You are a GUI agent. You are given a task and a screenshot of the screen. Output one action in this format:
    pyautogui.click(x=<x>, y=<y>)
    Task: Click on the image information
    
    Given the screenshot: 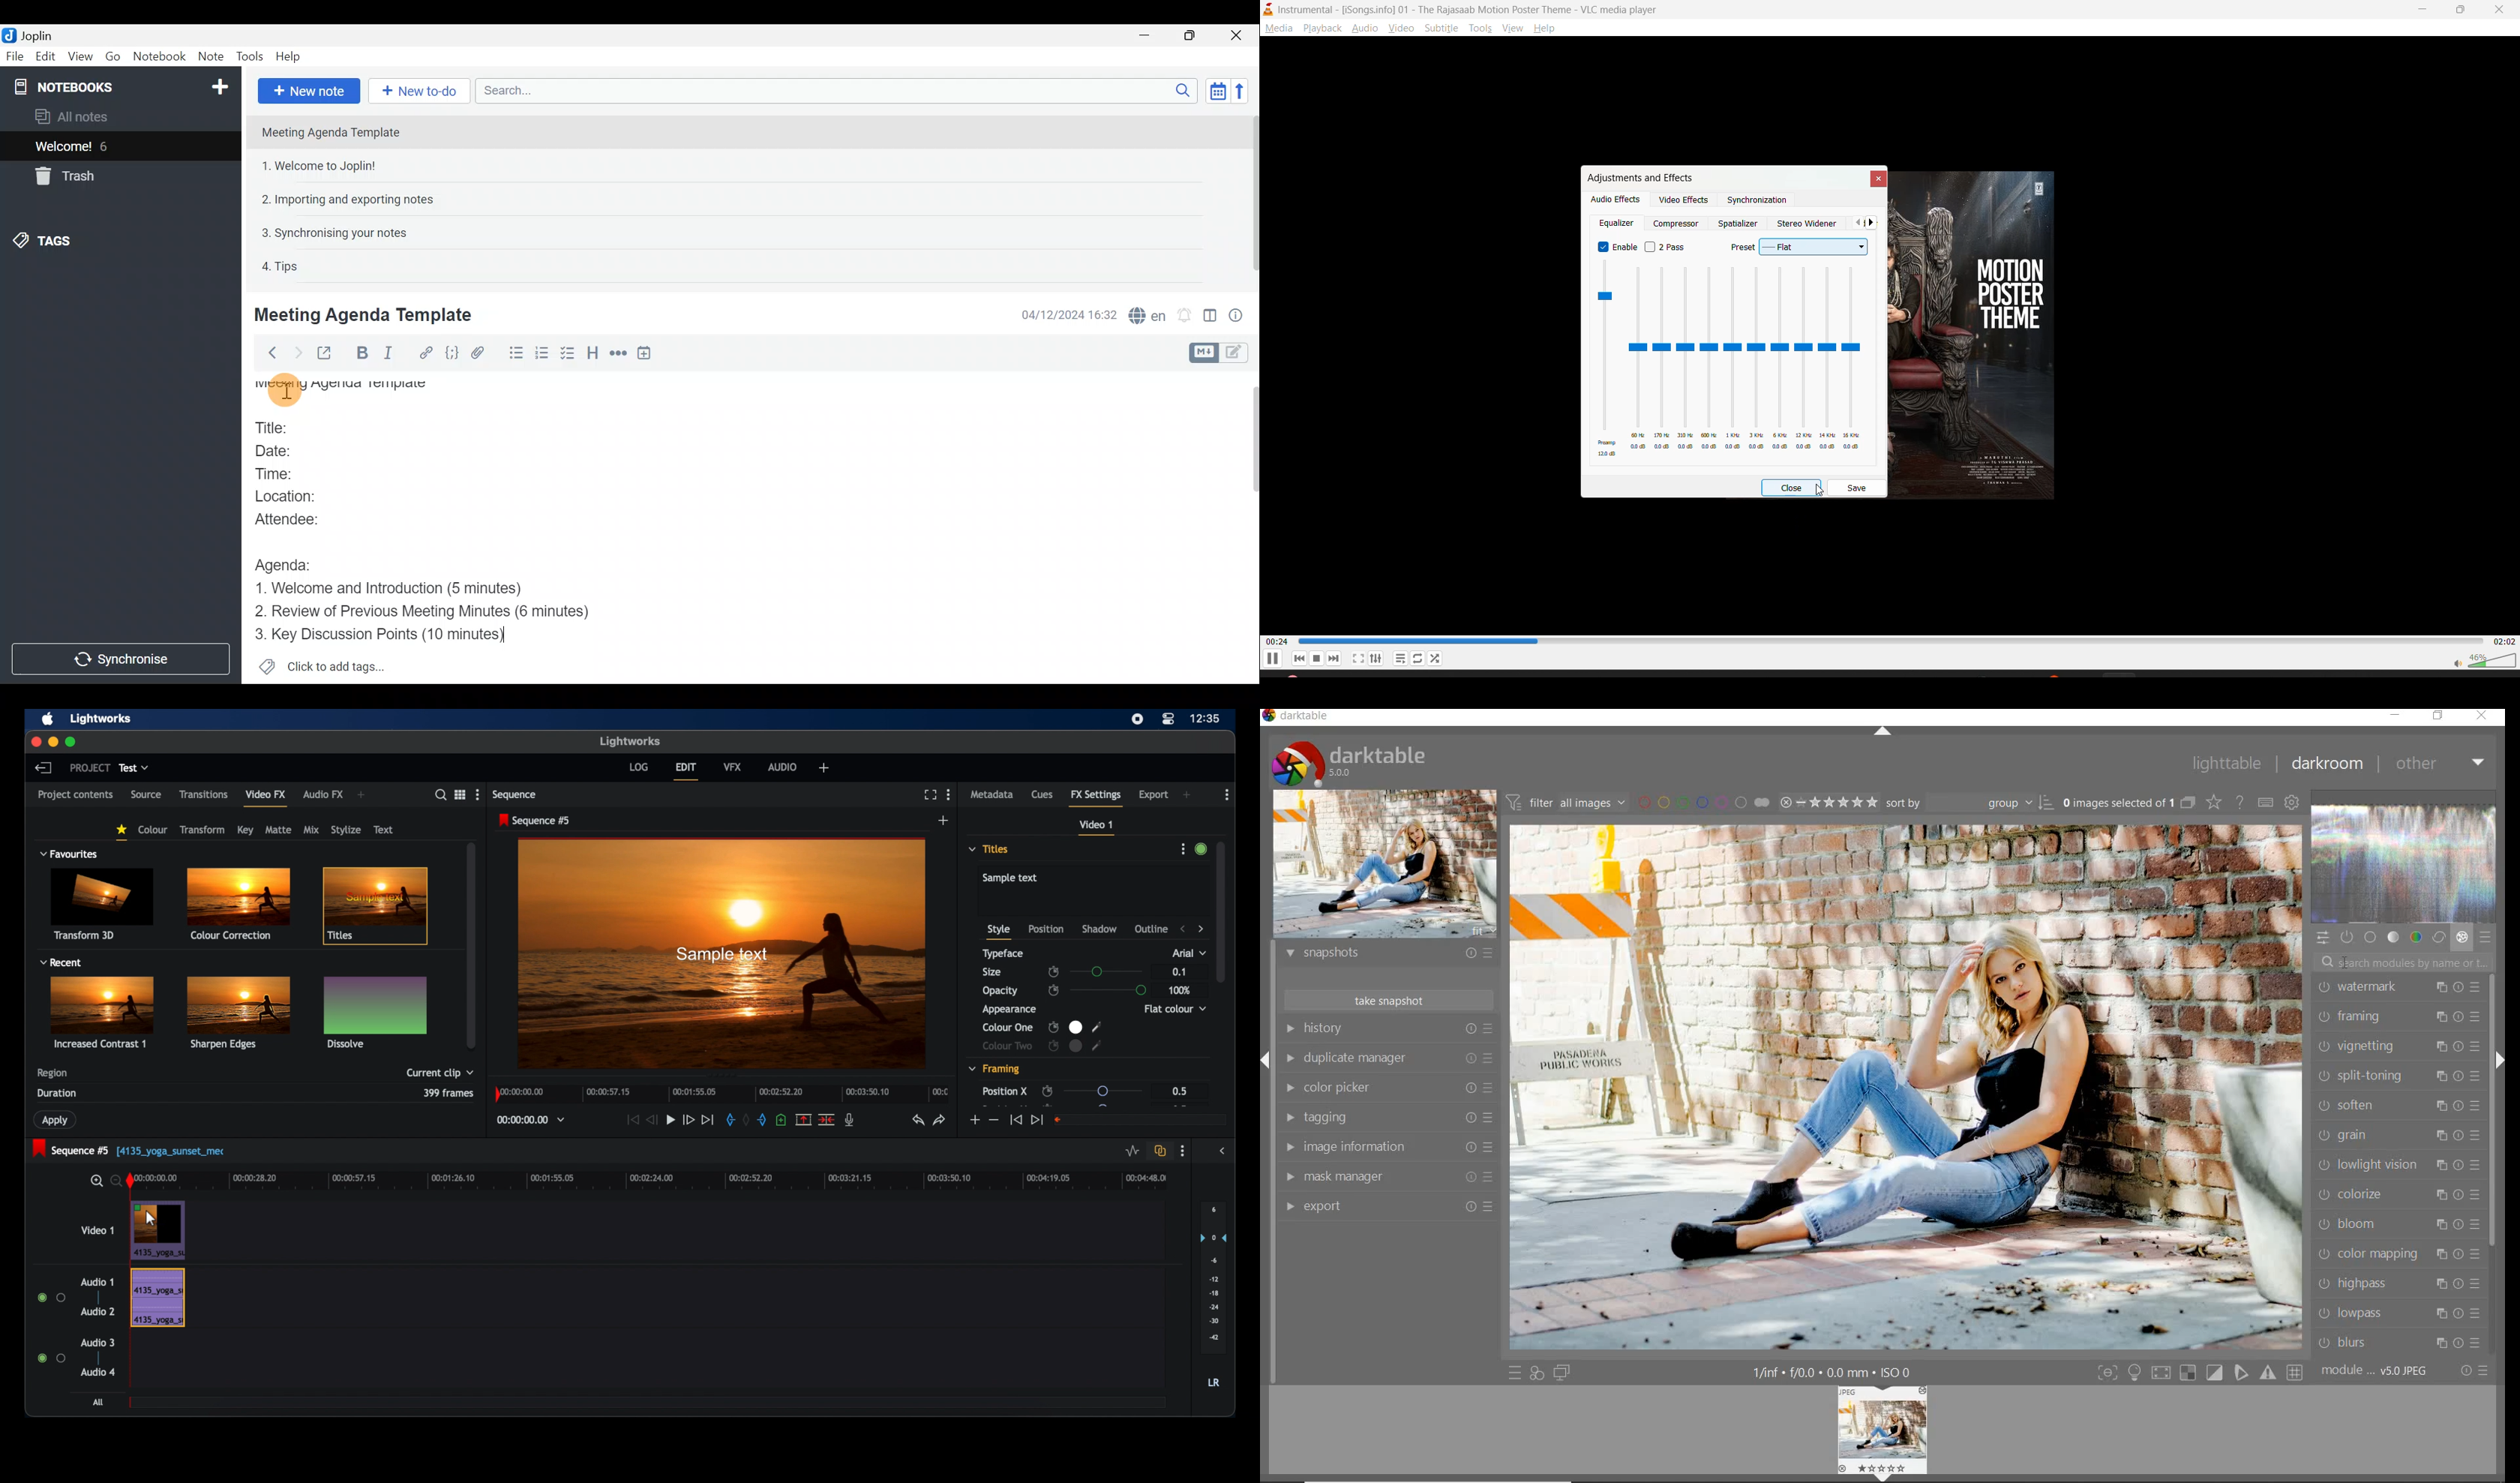 What is the action you would take?
    pyautogui.click(x=1388, y=1147)
    